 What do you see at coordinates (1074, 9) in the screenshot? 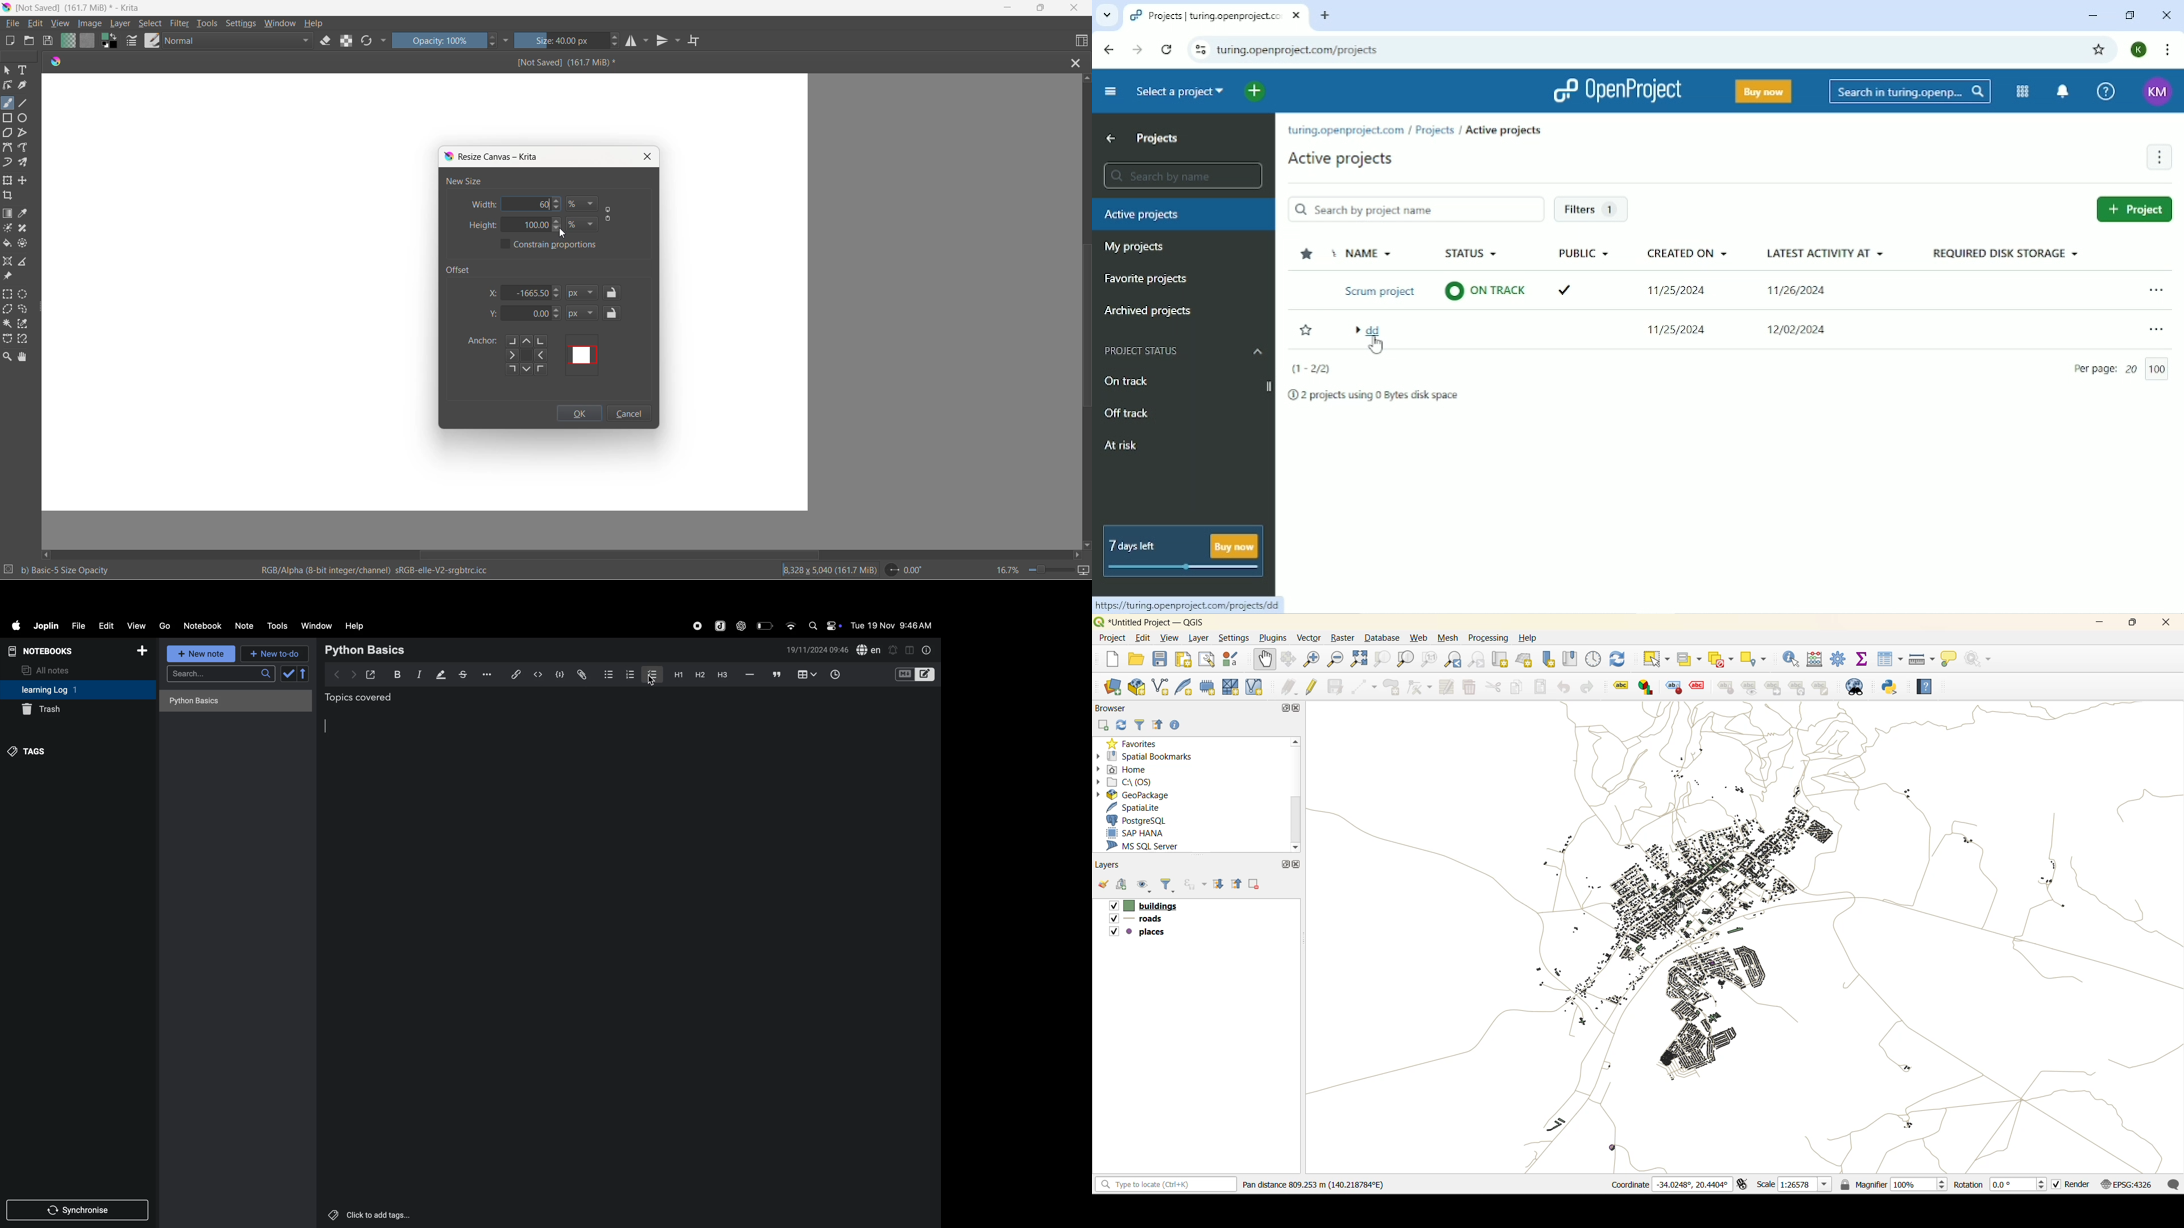
I see `close` at bounding box center [1074, 9].